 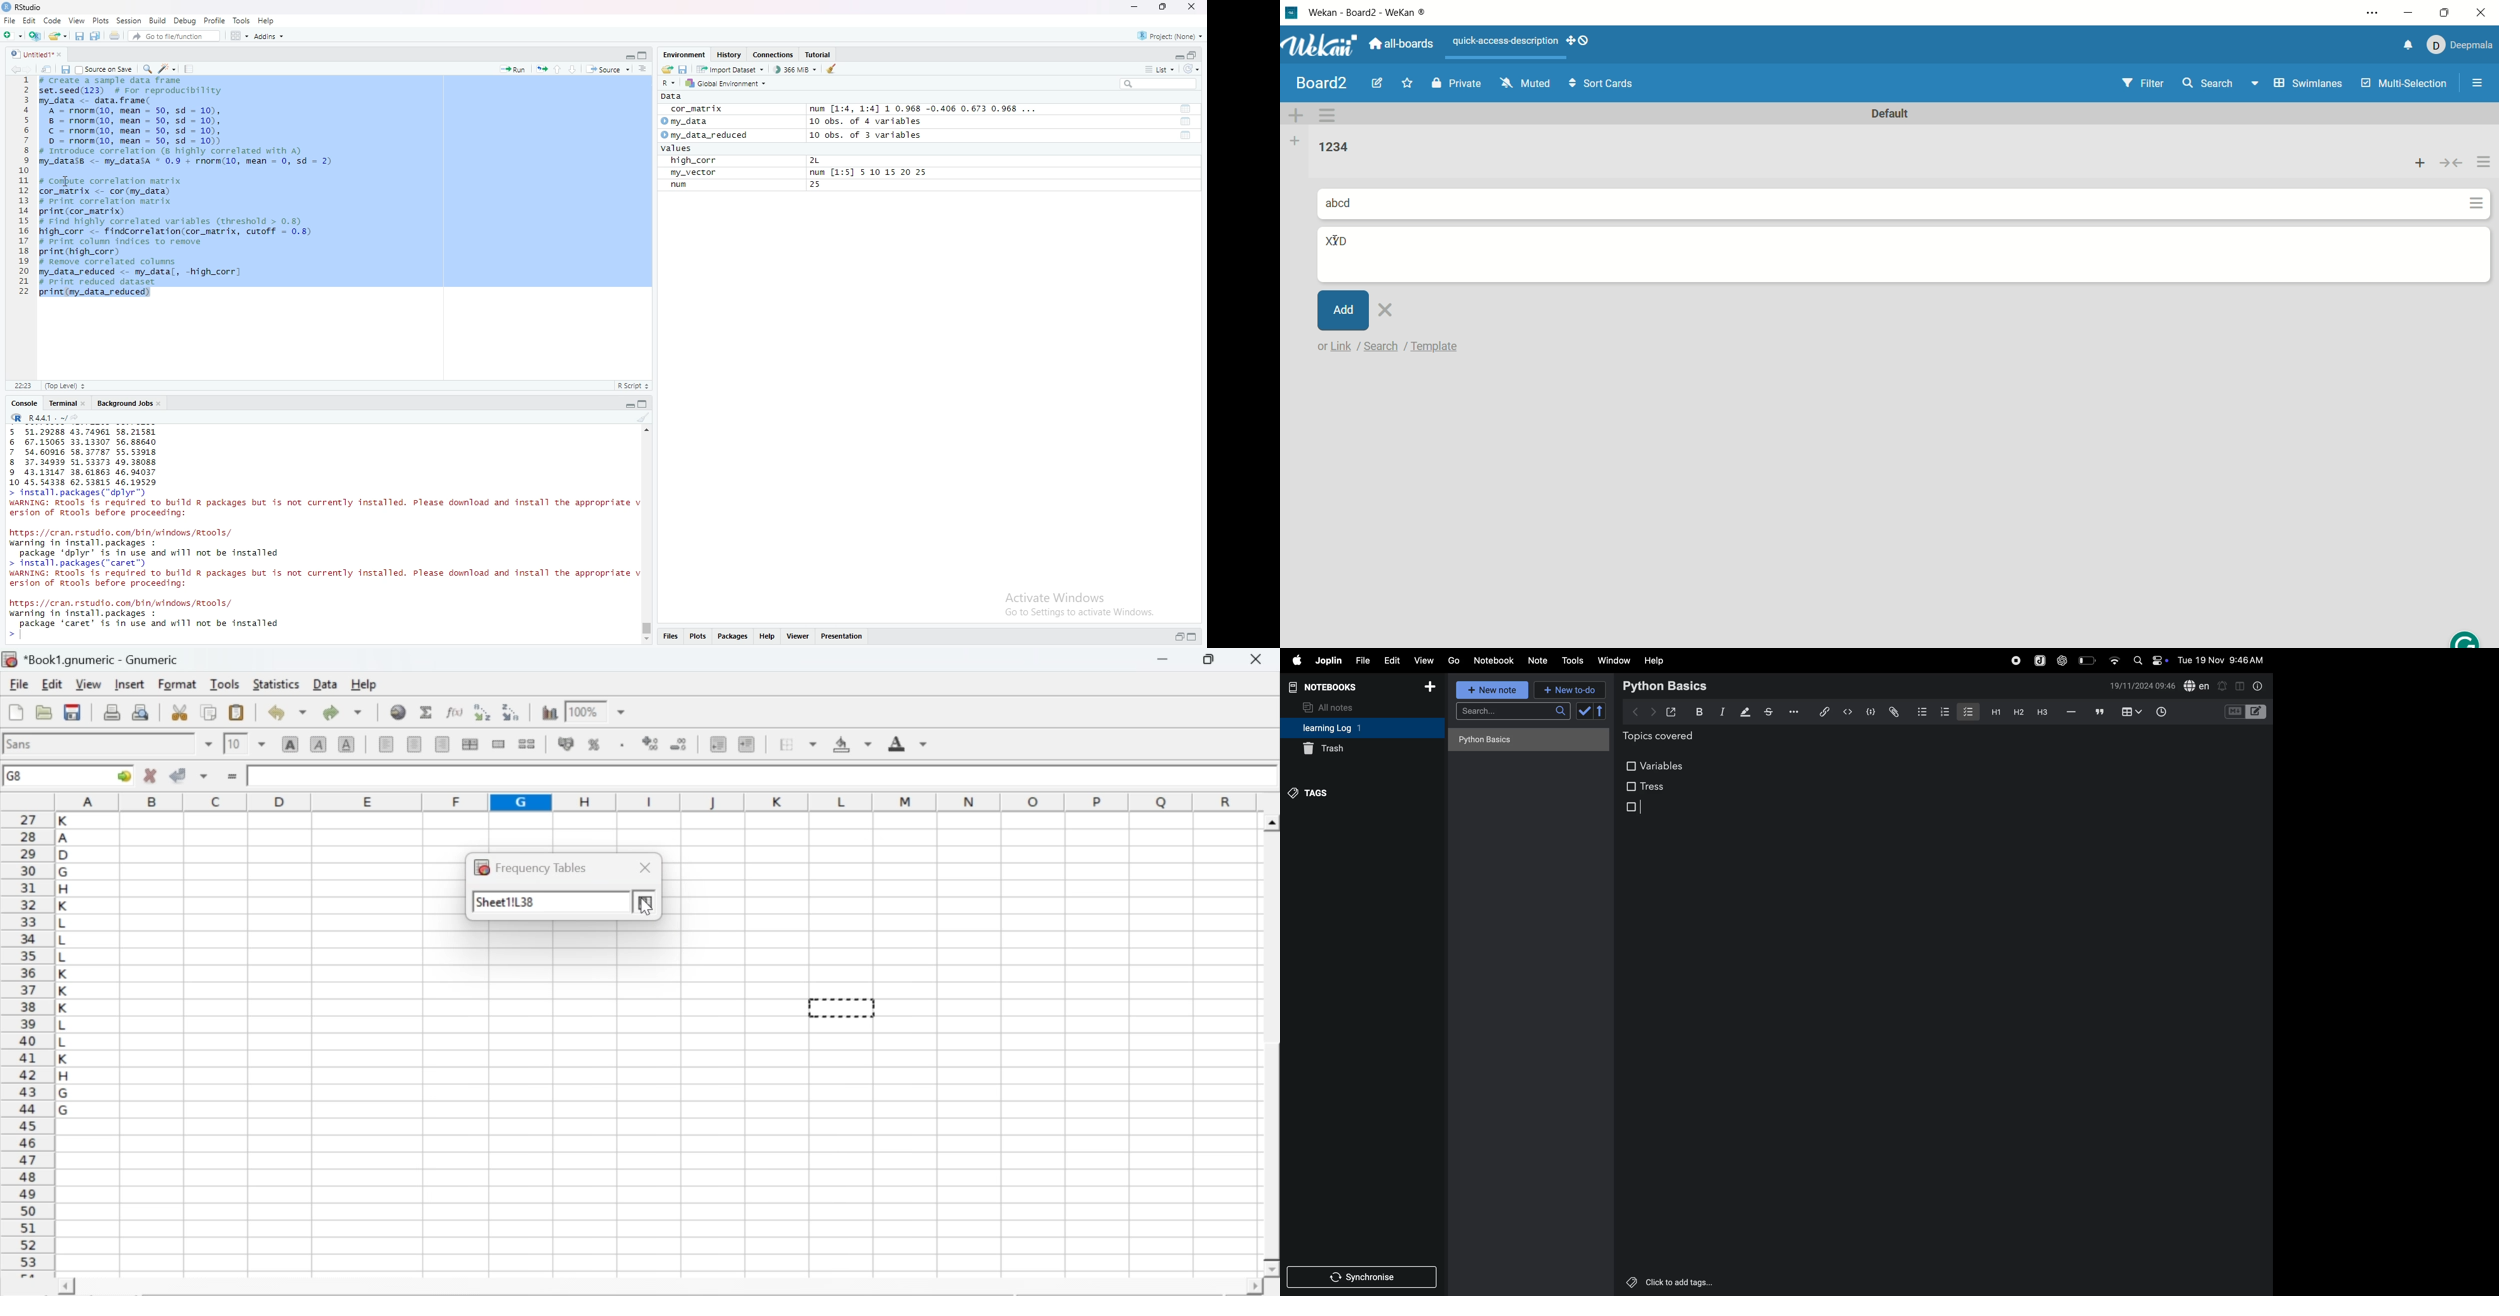 What do you see at coordinates (792, 121) in the screenshot?
I see `my_data 10 obs. of 4 variables` at bounding box center [792, 121].